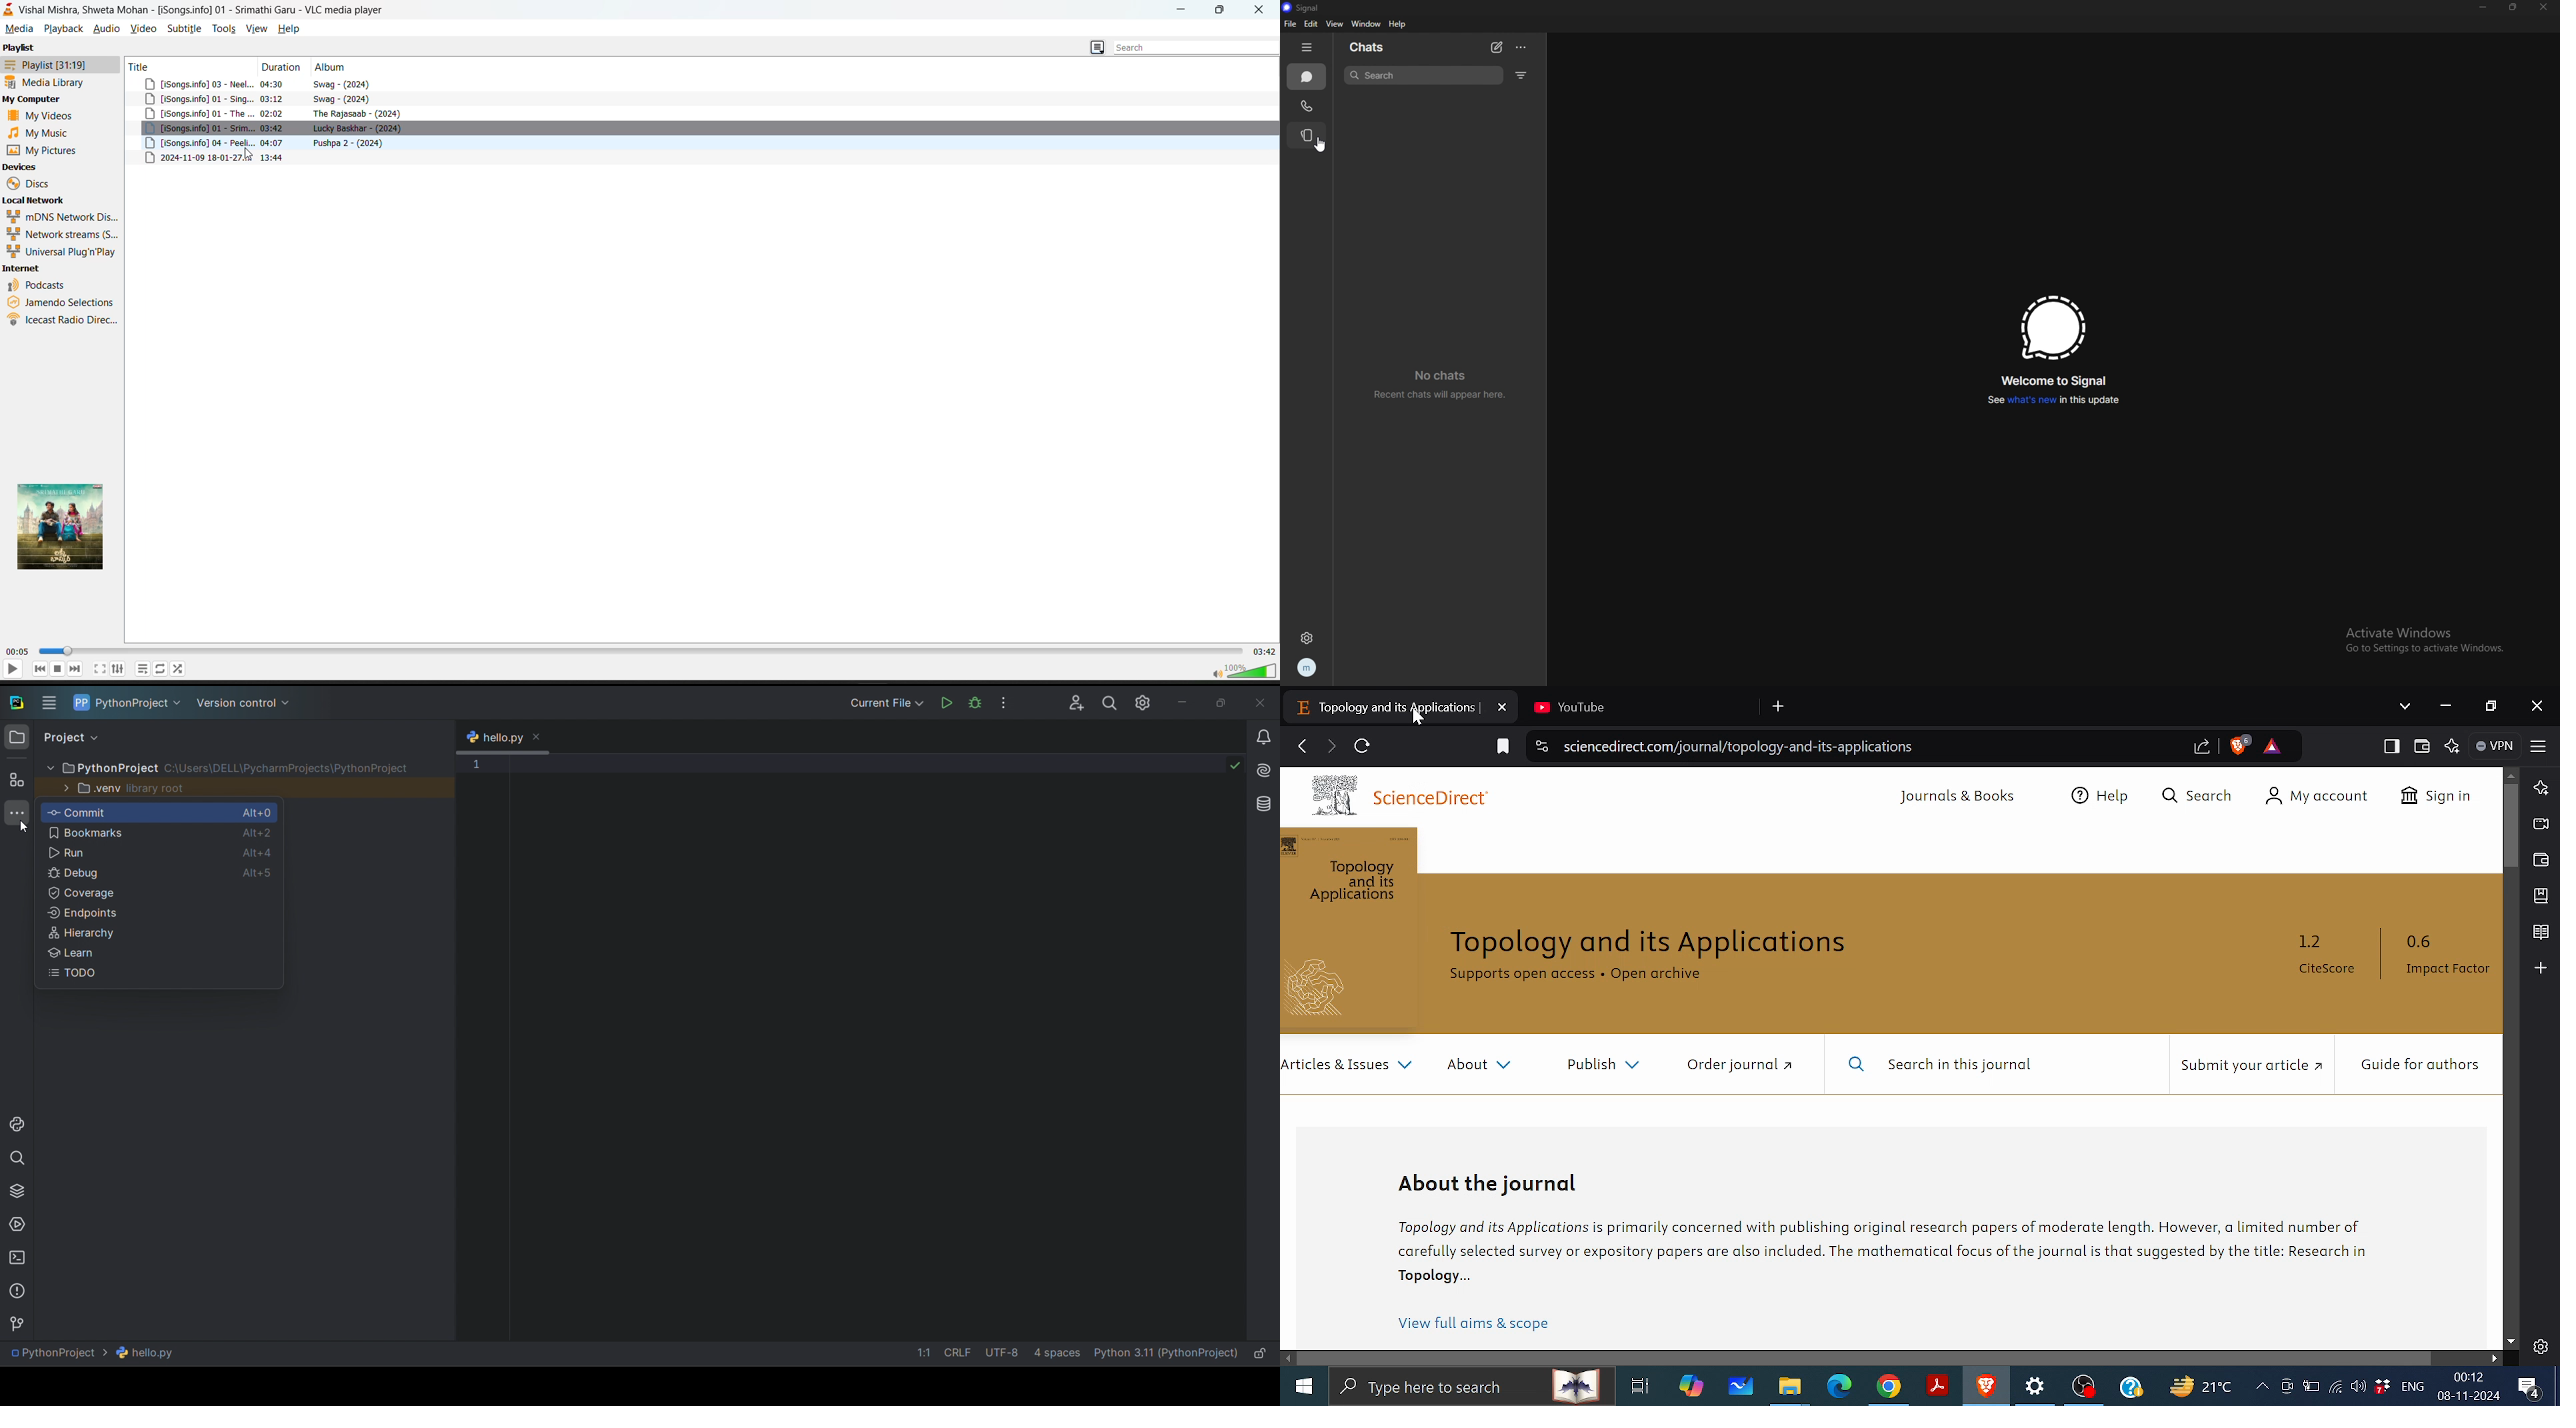 This screenshot has width=2576, height=1428. Describe the element at coordinates (1196, 45) in the screenshot. I see `search` at that location.